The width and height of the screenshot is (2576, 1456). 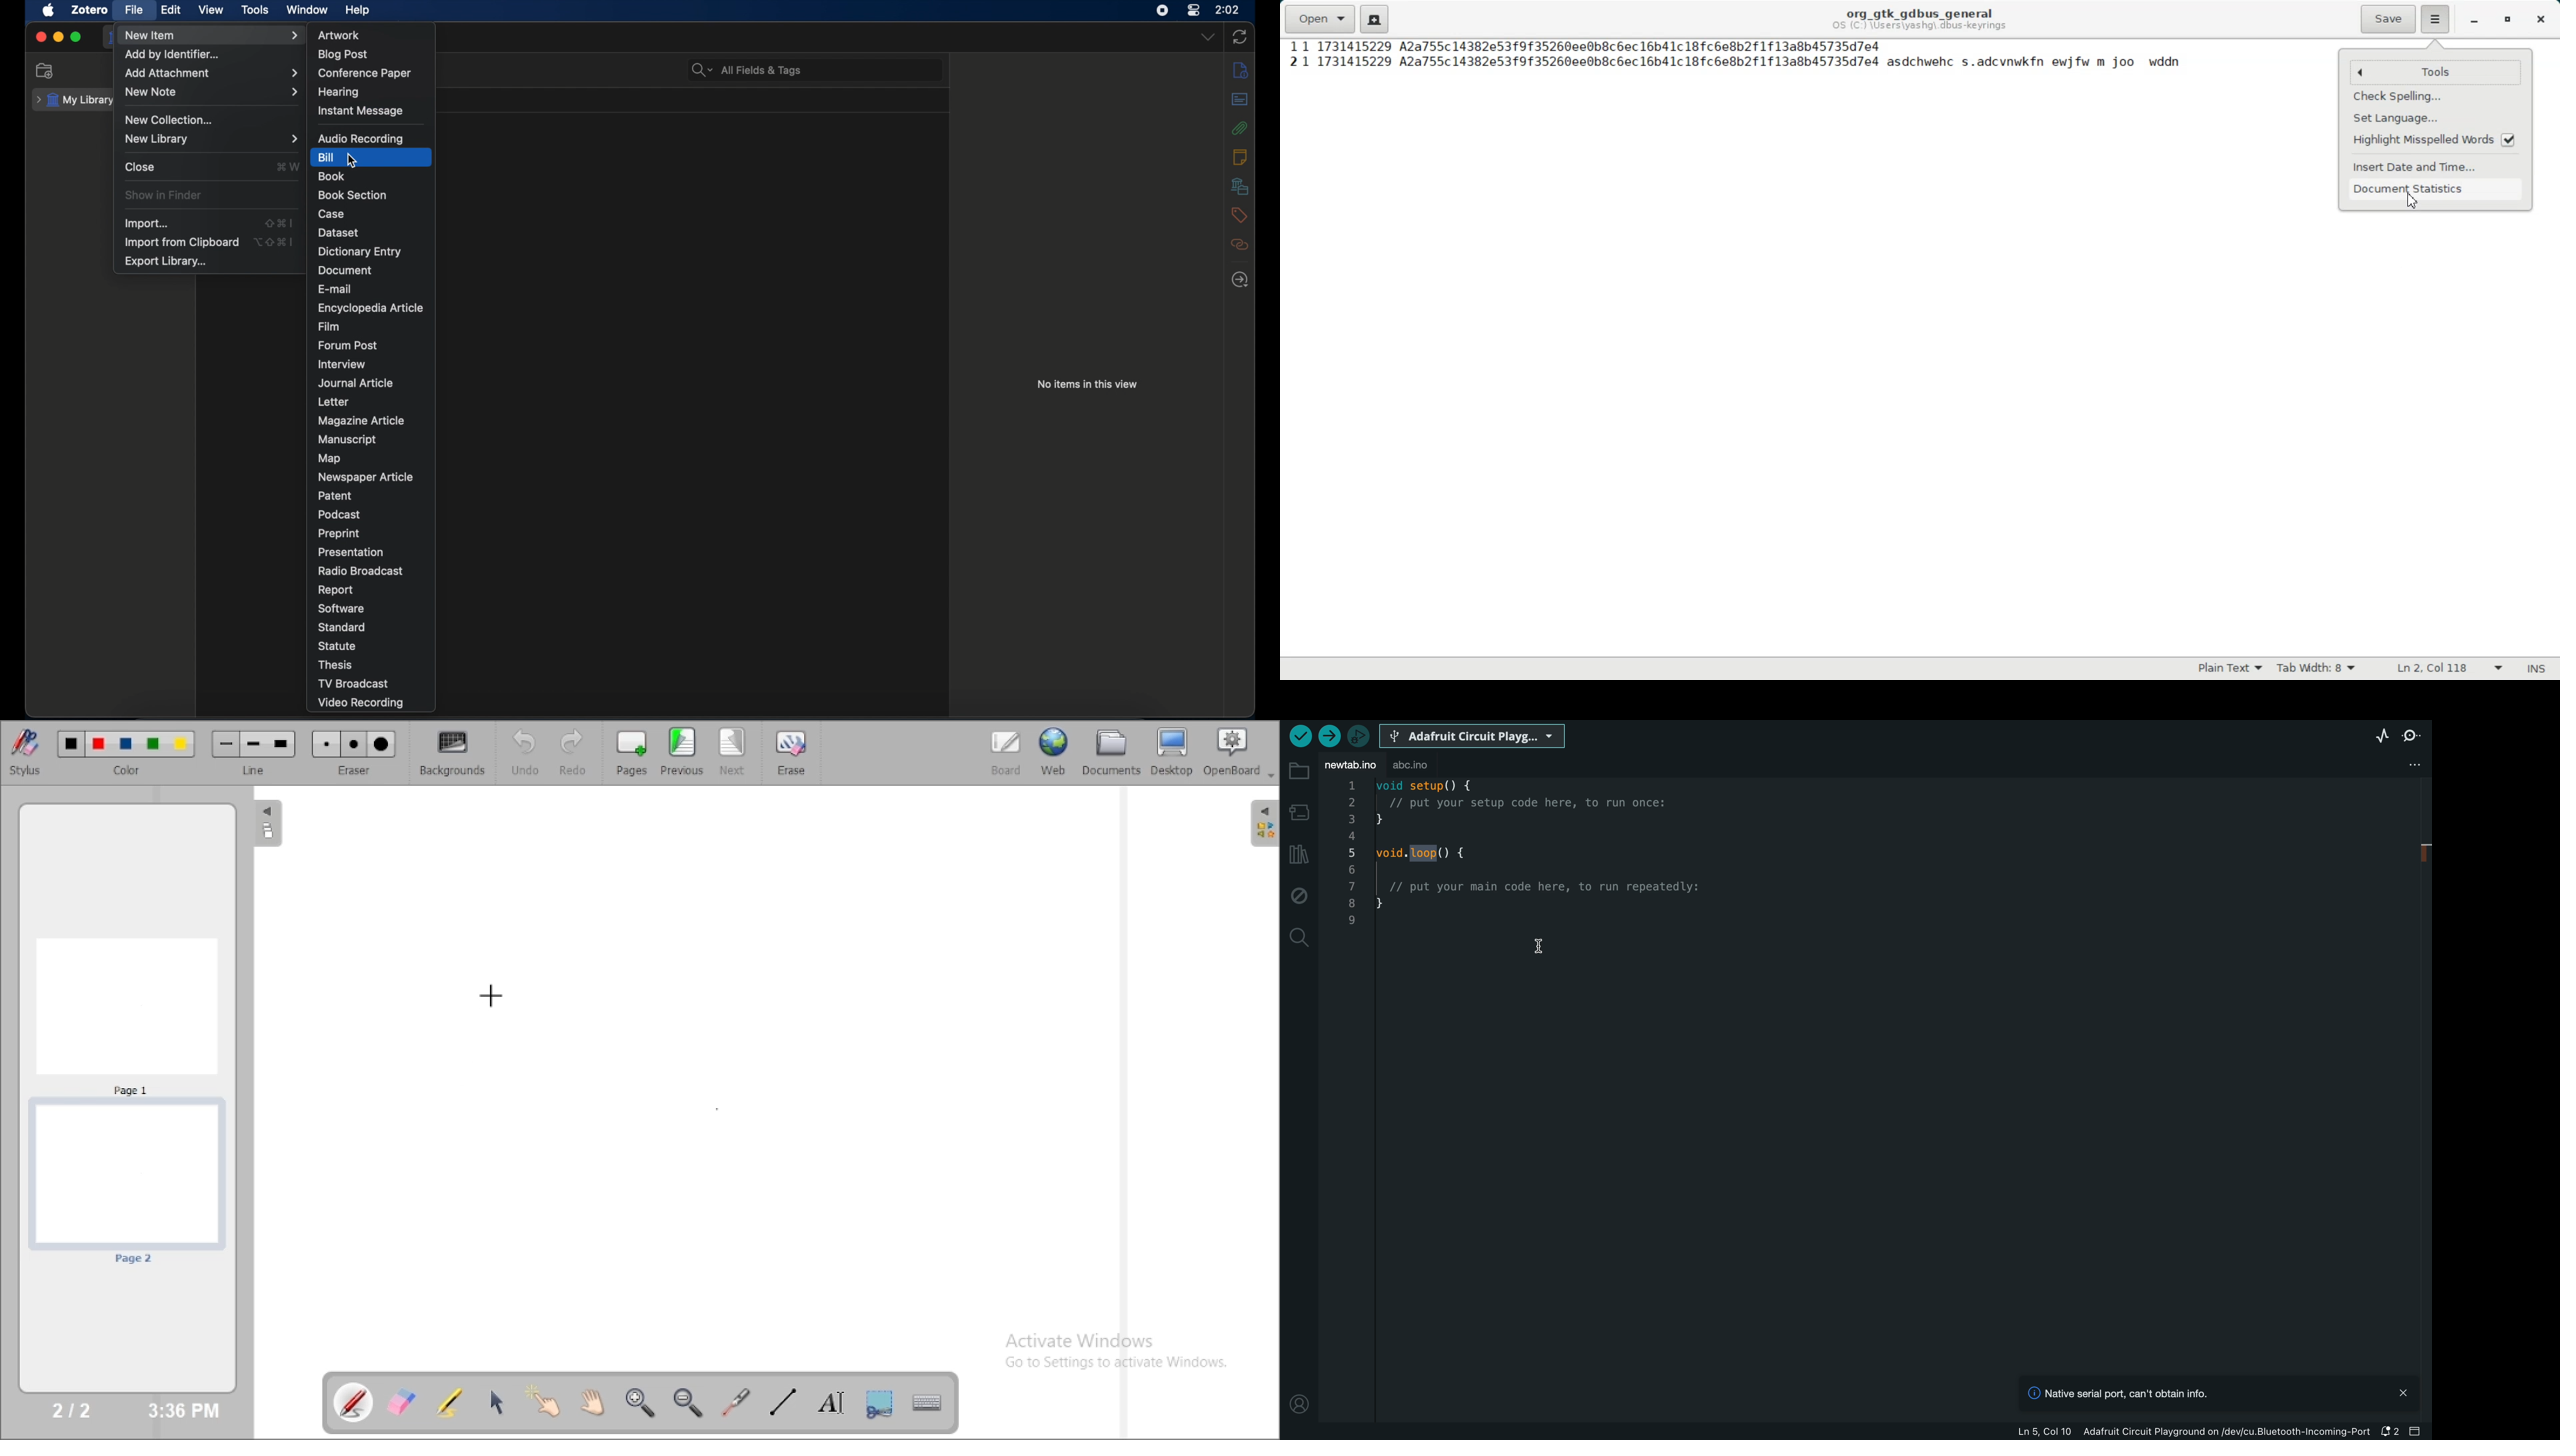 What do you see at coordinates (279, 223) in the screenshot?
I see `shortcut` at bounding box center [279, 223].